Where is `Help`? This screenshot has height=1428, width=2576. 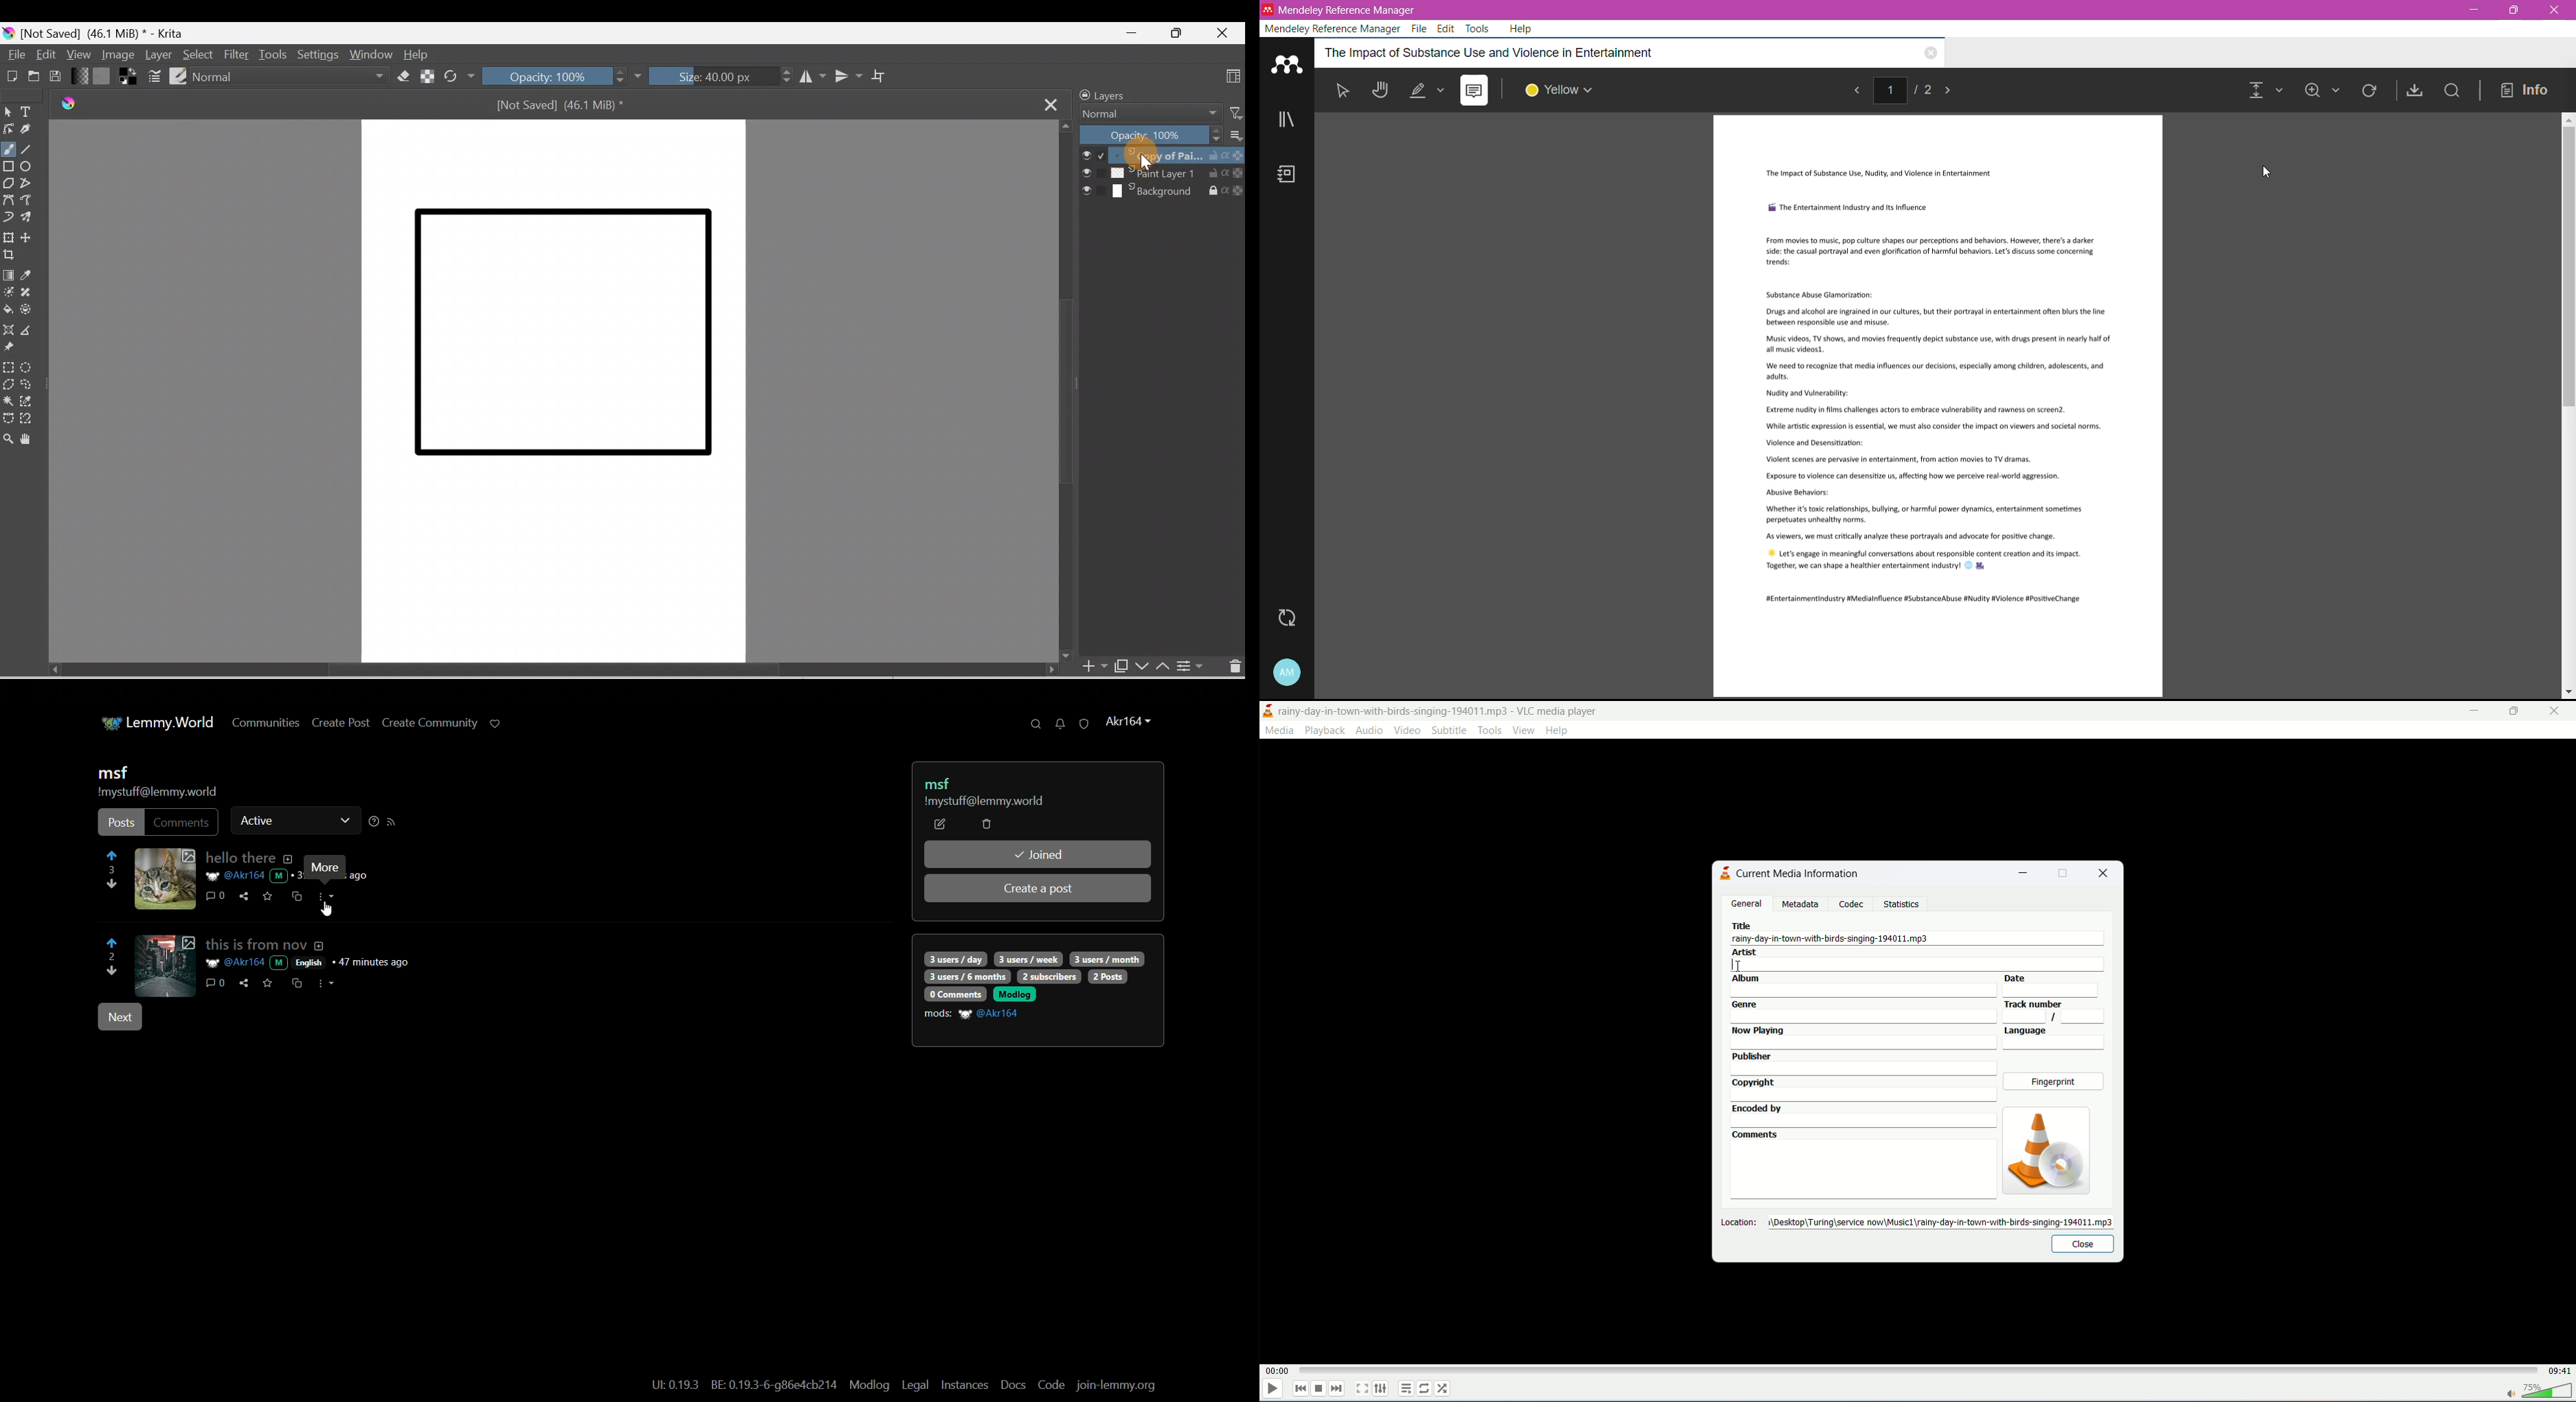
Help is located at coordinates (419, 55).